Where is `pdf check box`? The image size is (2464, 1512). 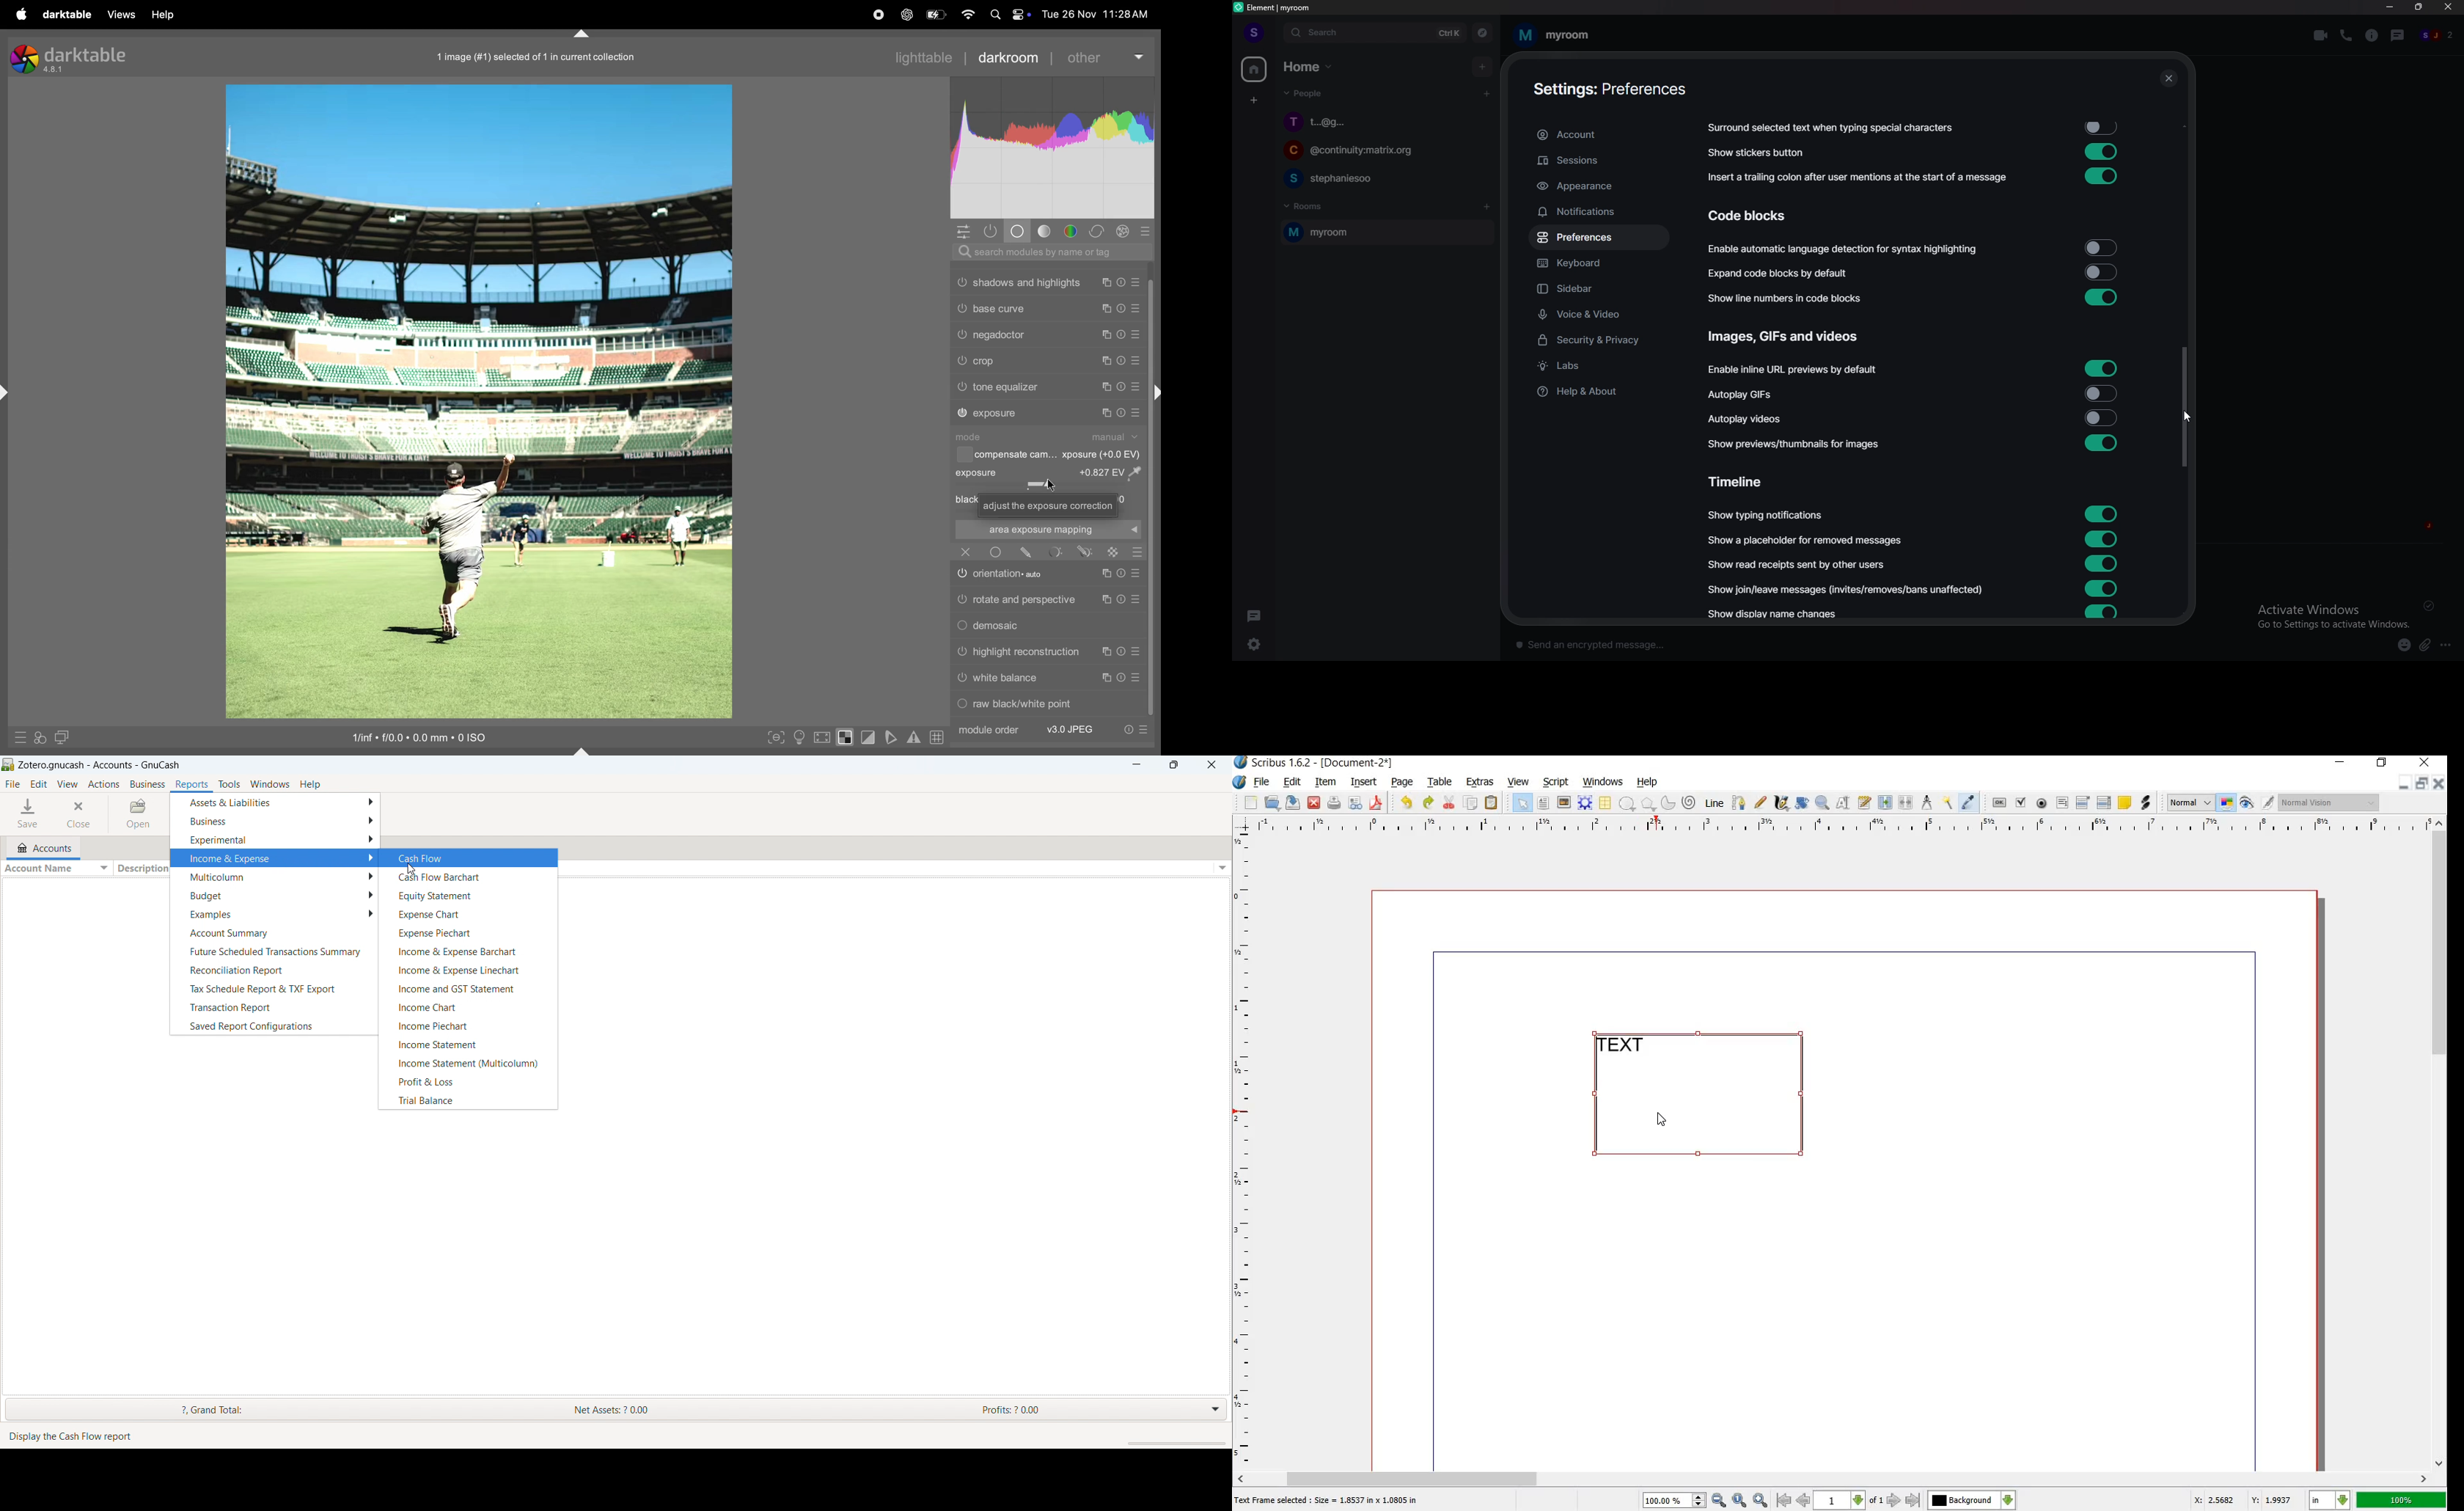 pdf check box is located at coordinates (2021, 803).